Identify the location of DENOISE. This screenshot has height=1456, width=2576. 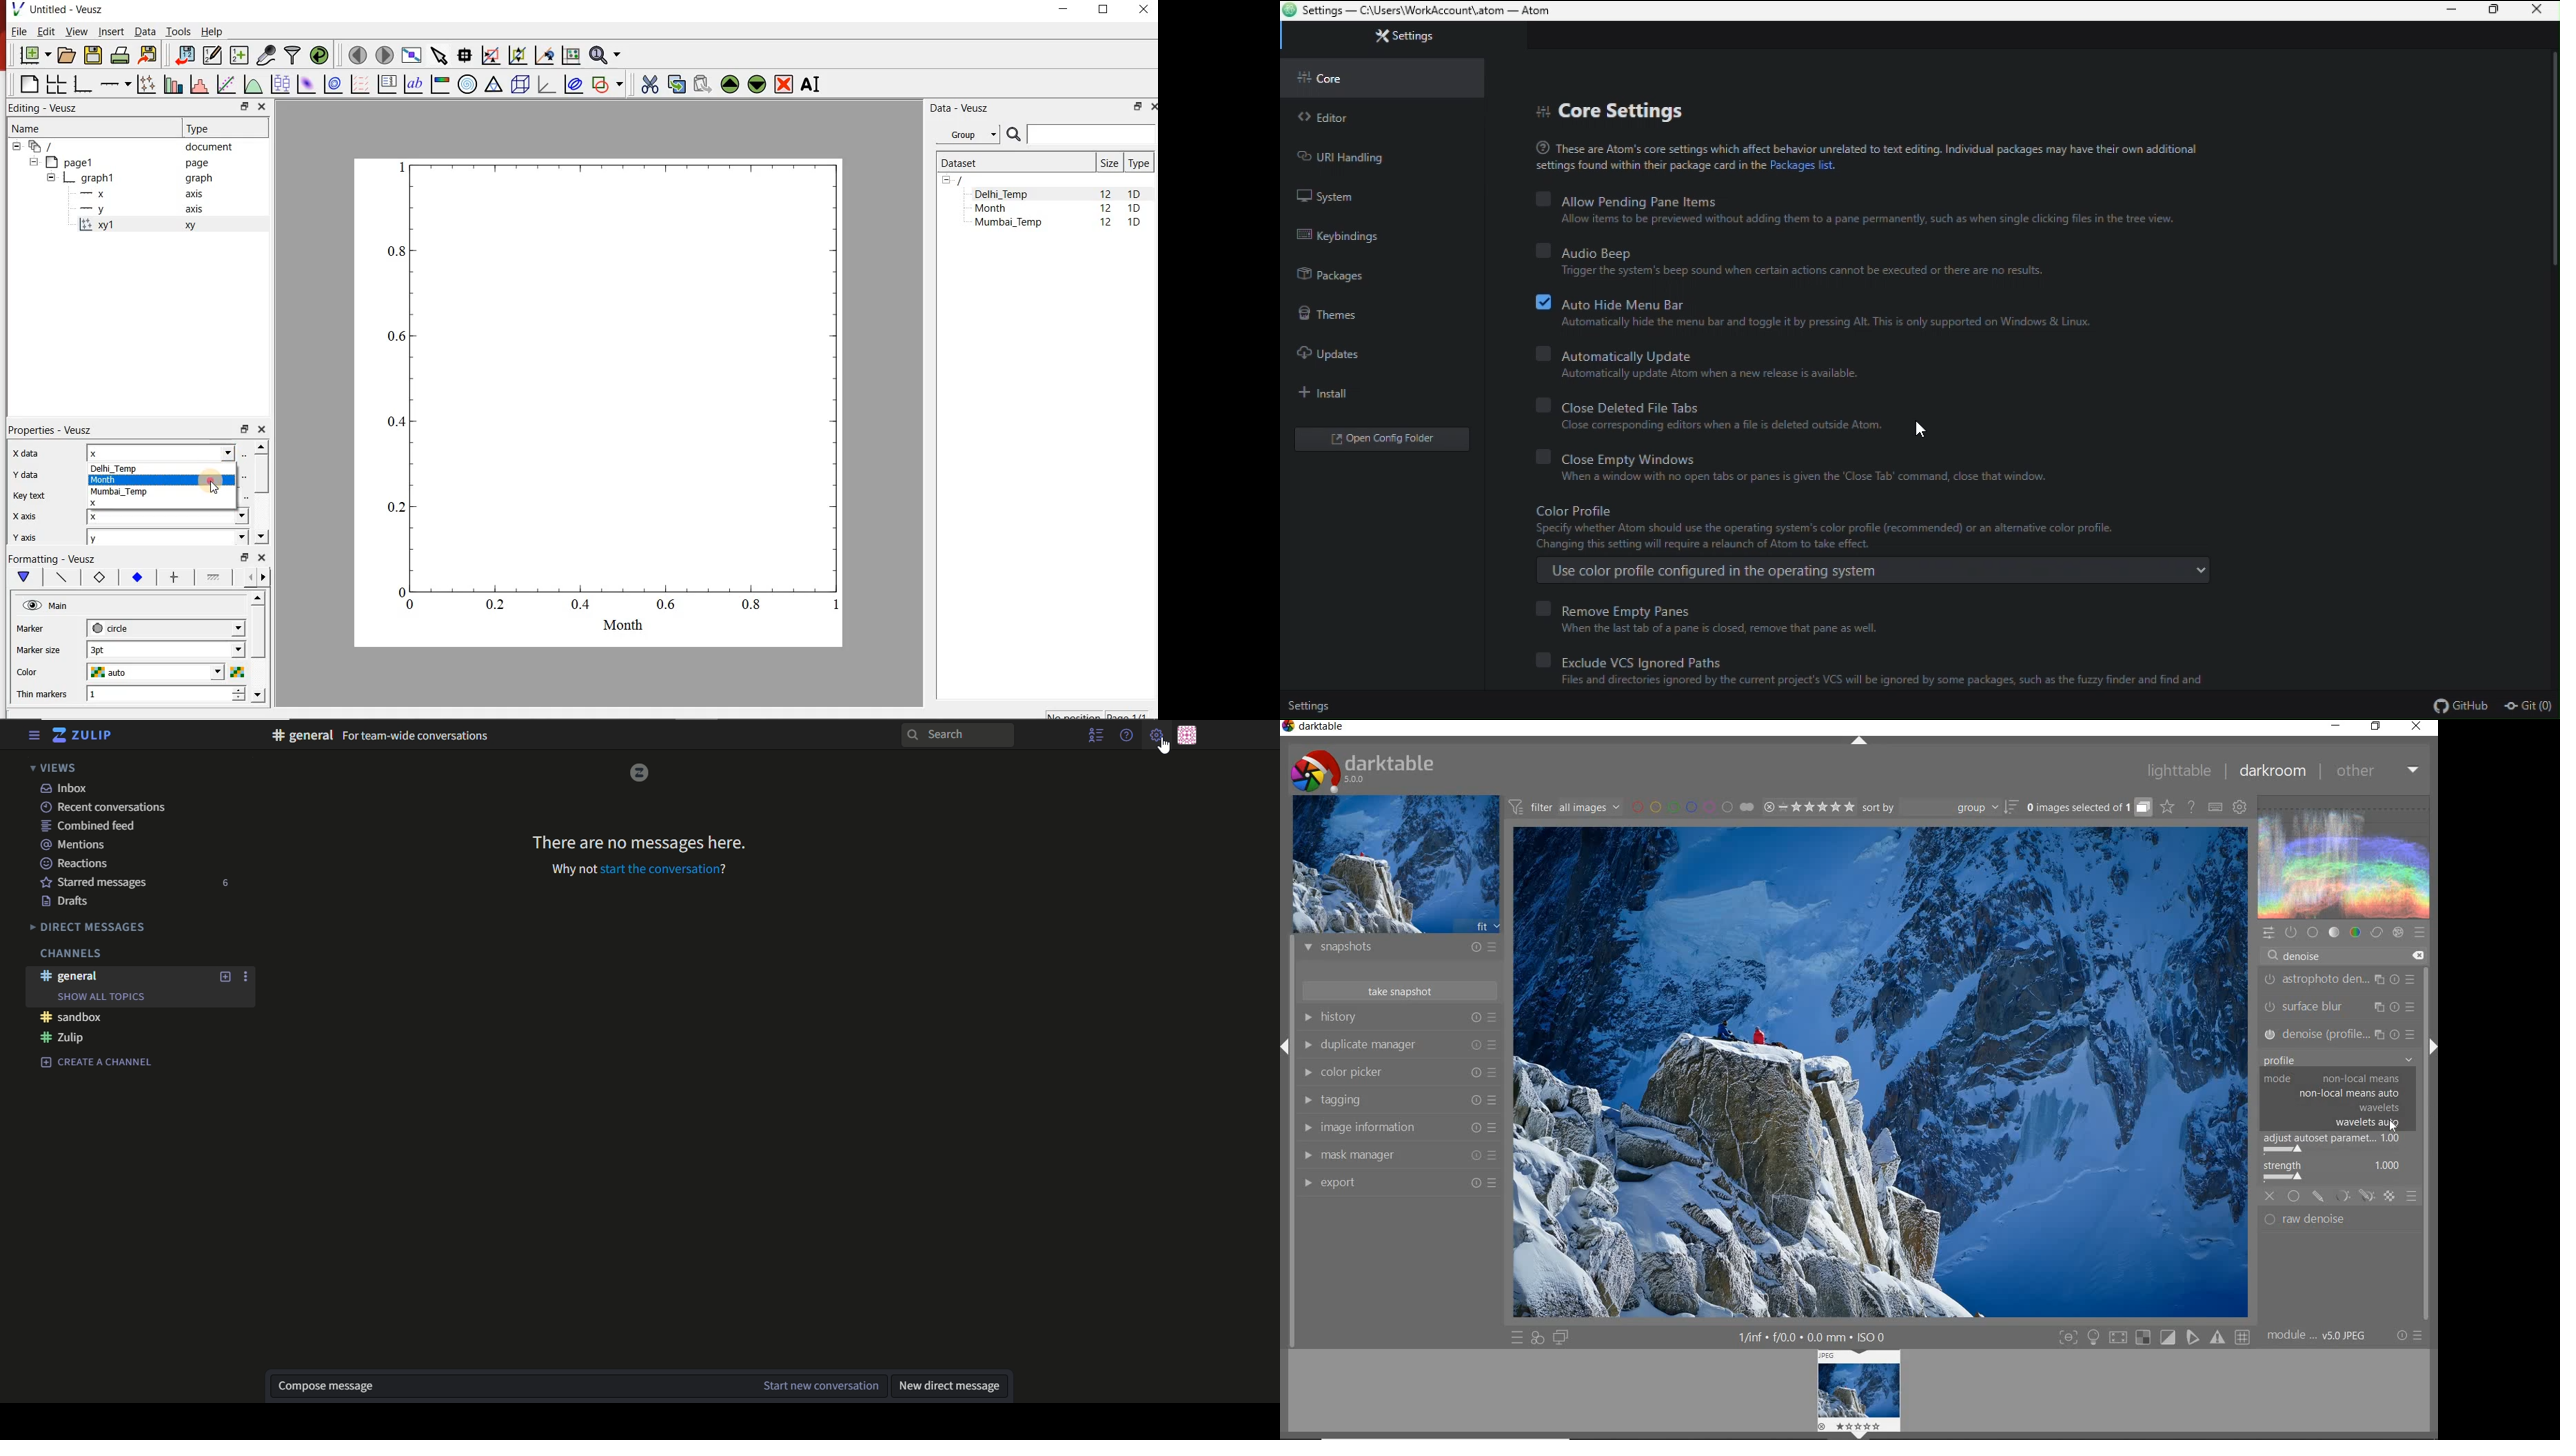
(2299, 957).